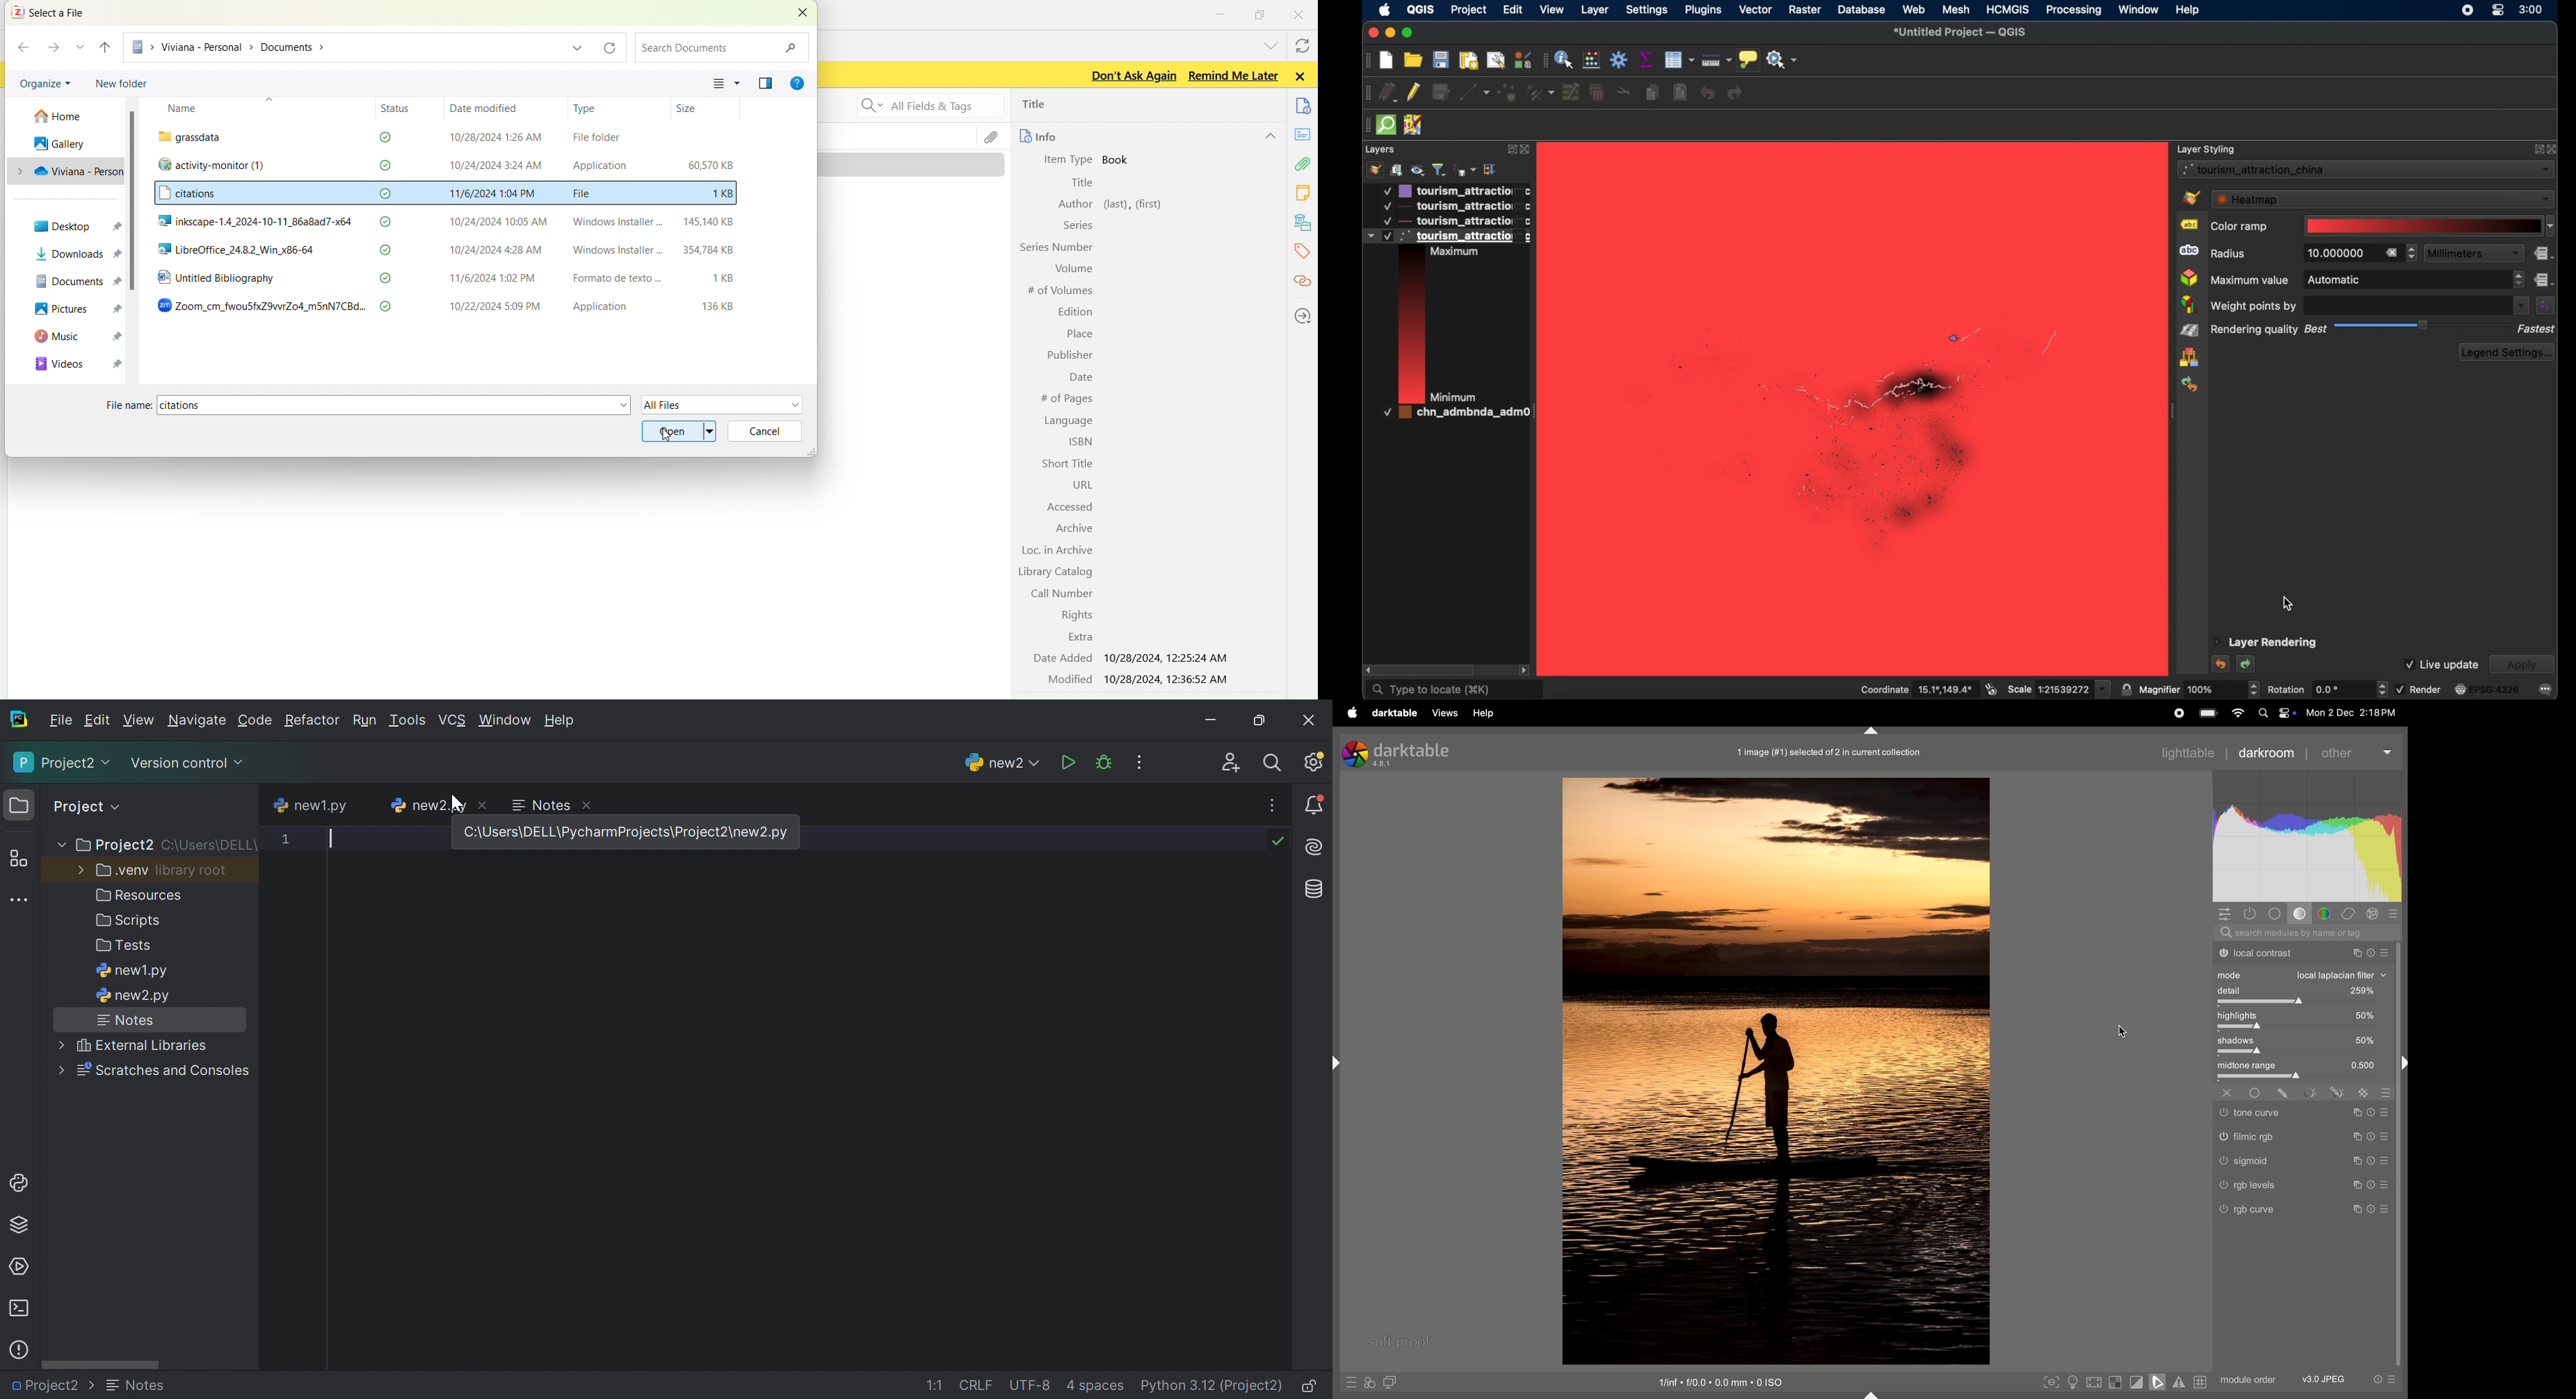 This screenshot has height=1400, width=2576. I want to click on sign, so click(2287, 1093).